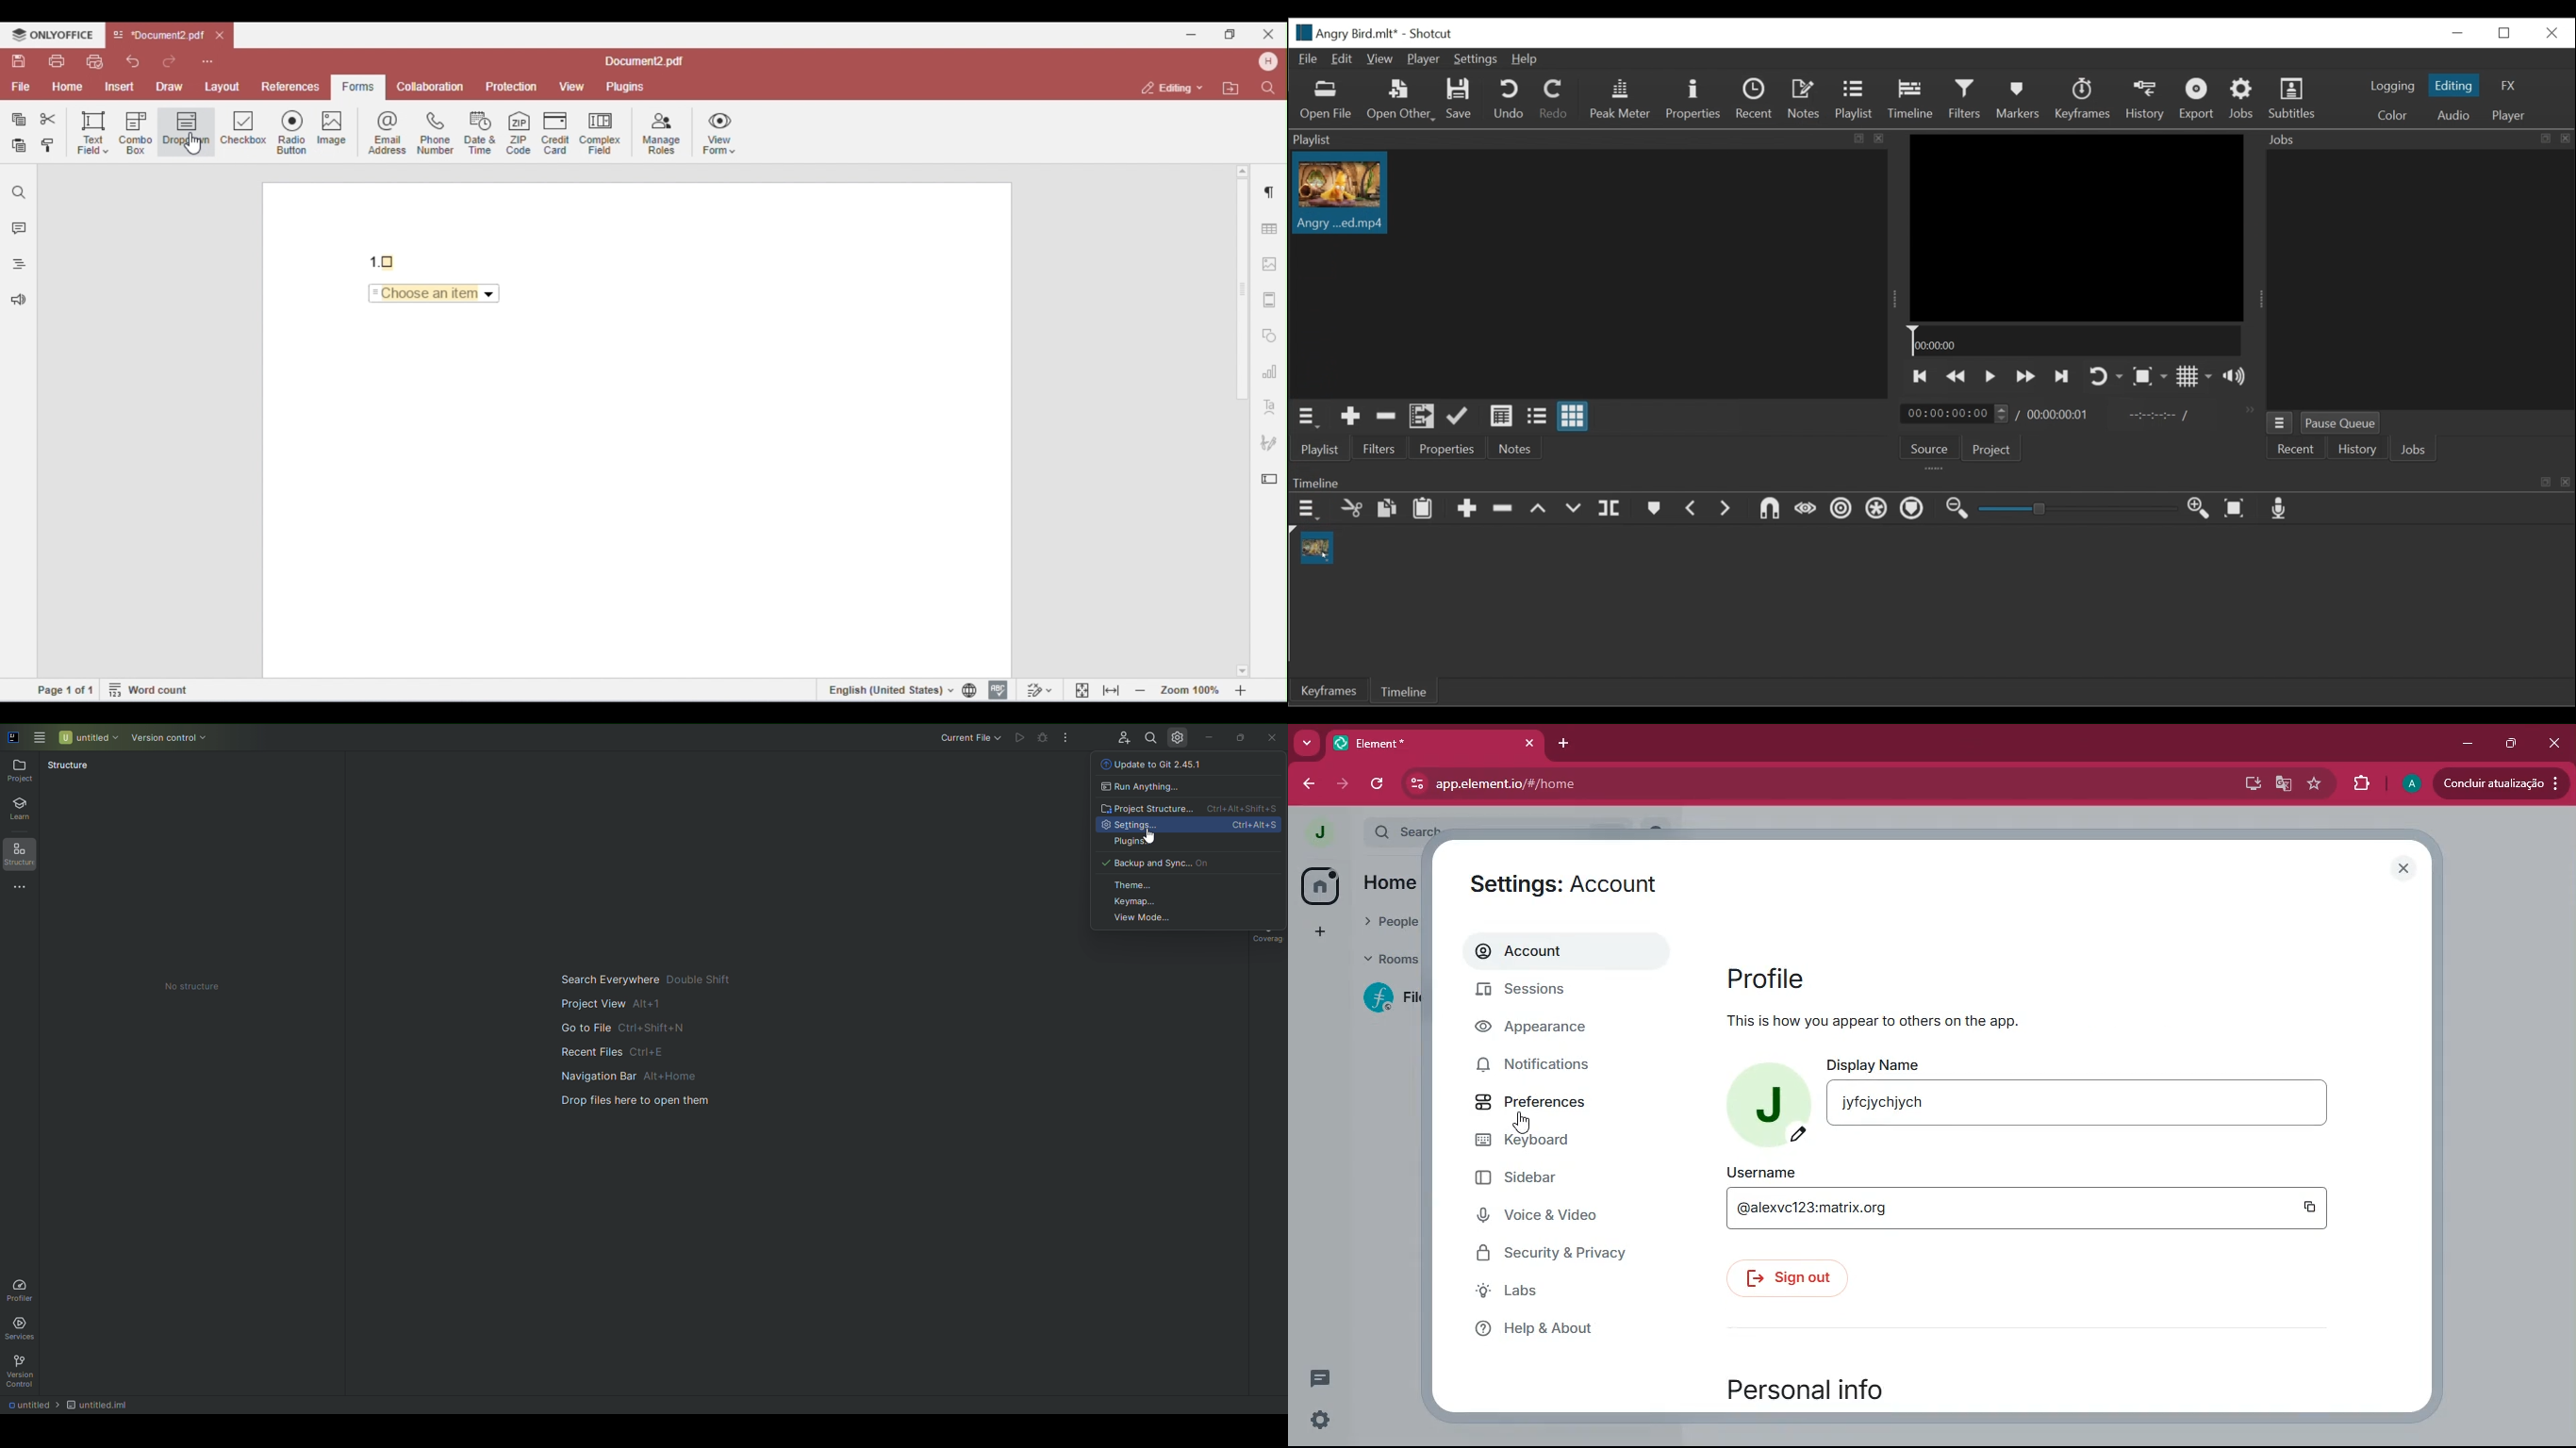  What do you see at coordinates (1309, 785) in the screenshot?
I see `back` at bounding box center [1309, 785].